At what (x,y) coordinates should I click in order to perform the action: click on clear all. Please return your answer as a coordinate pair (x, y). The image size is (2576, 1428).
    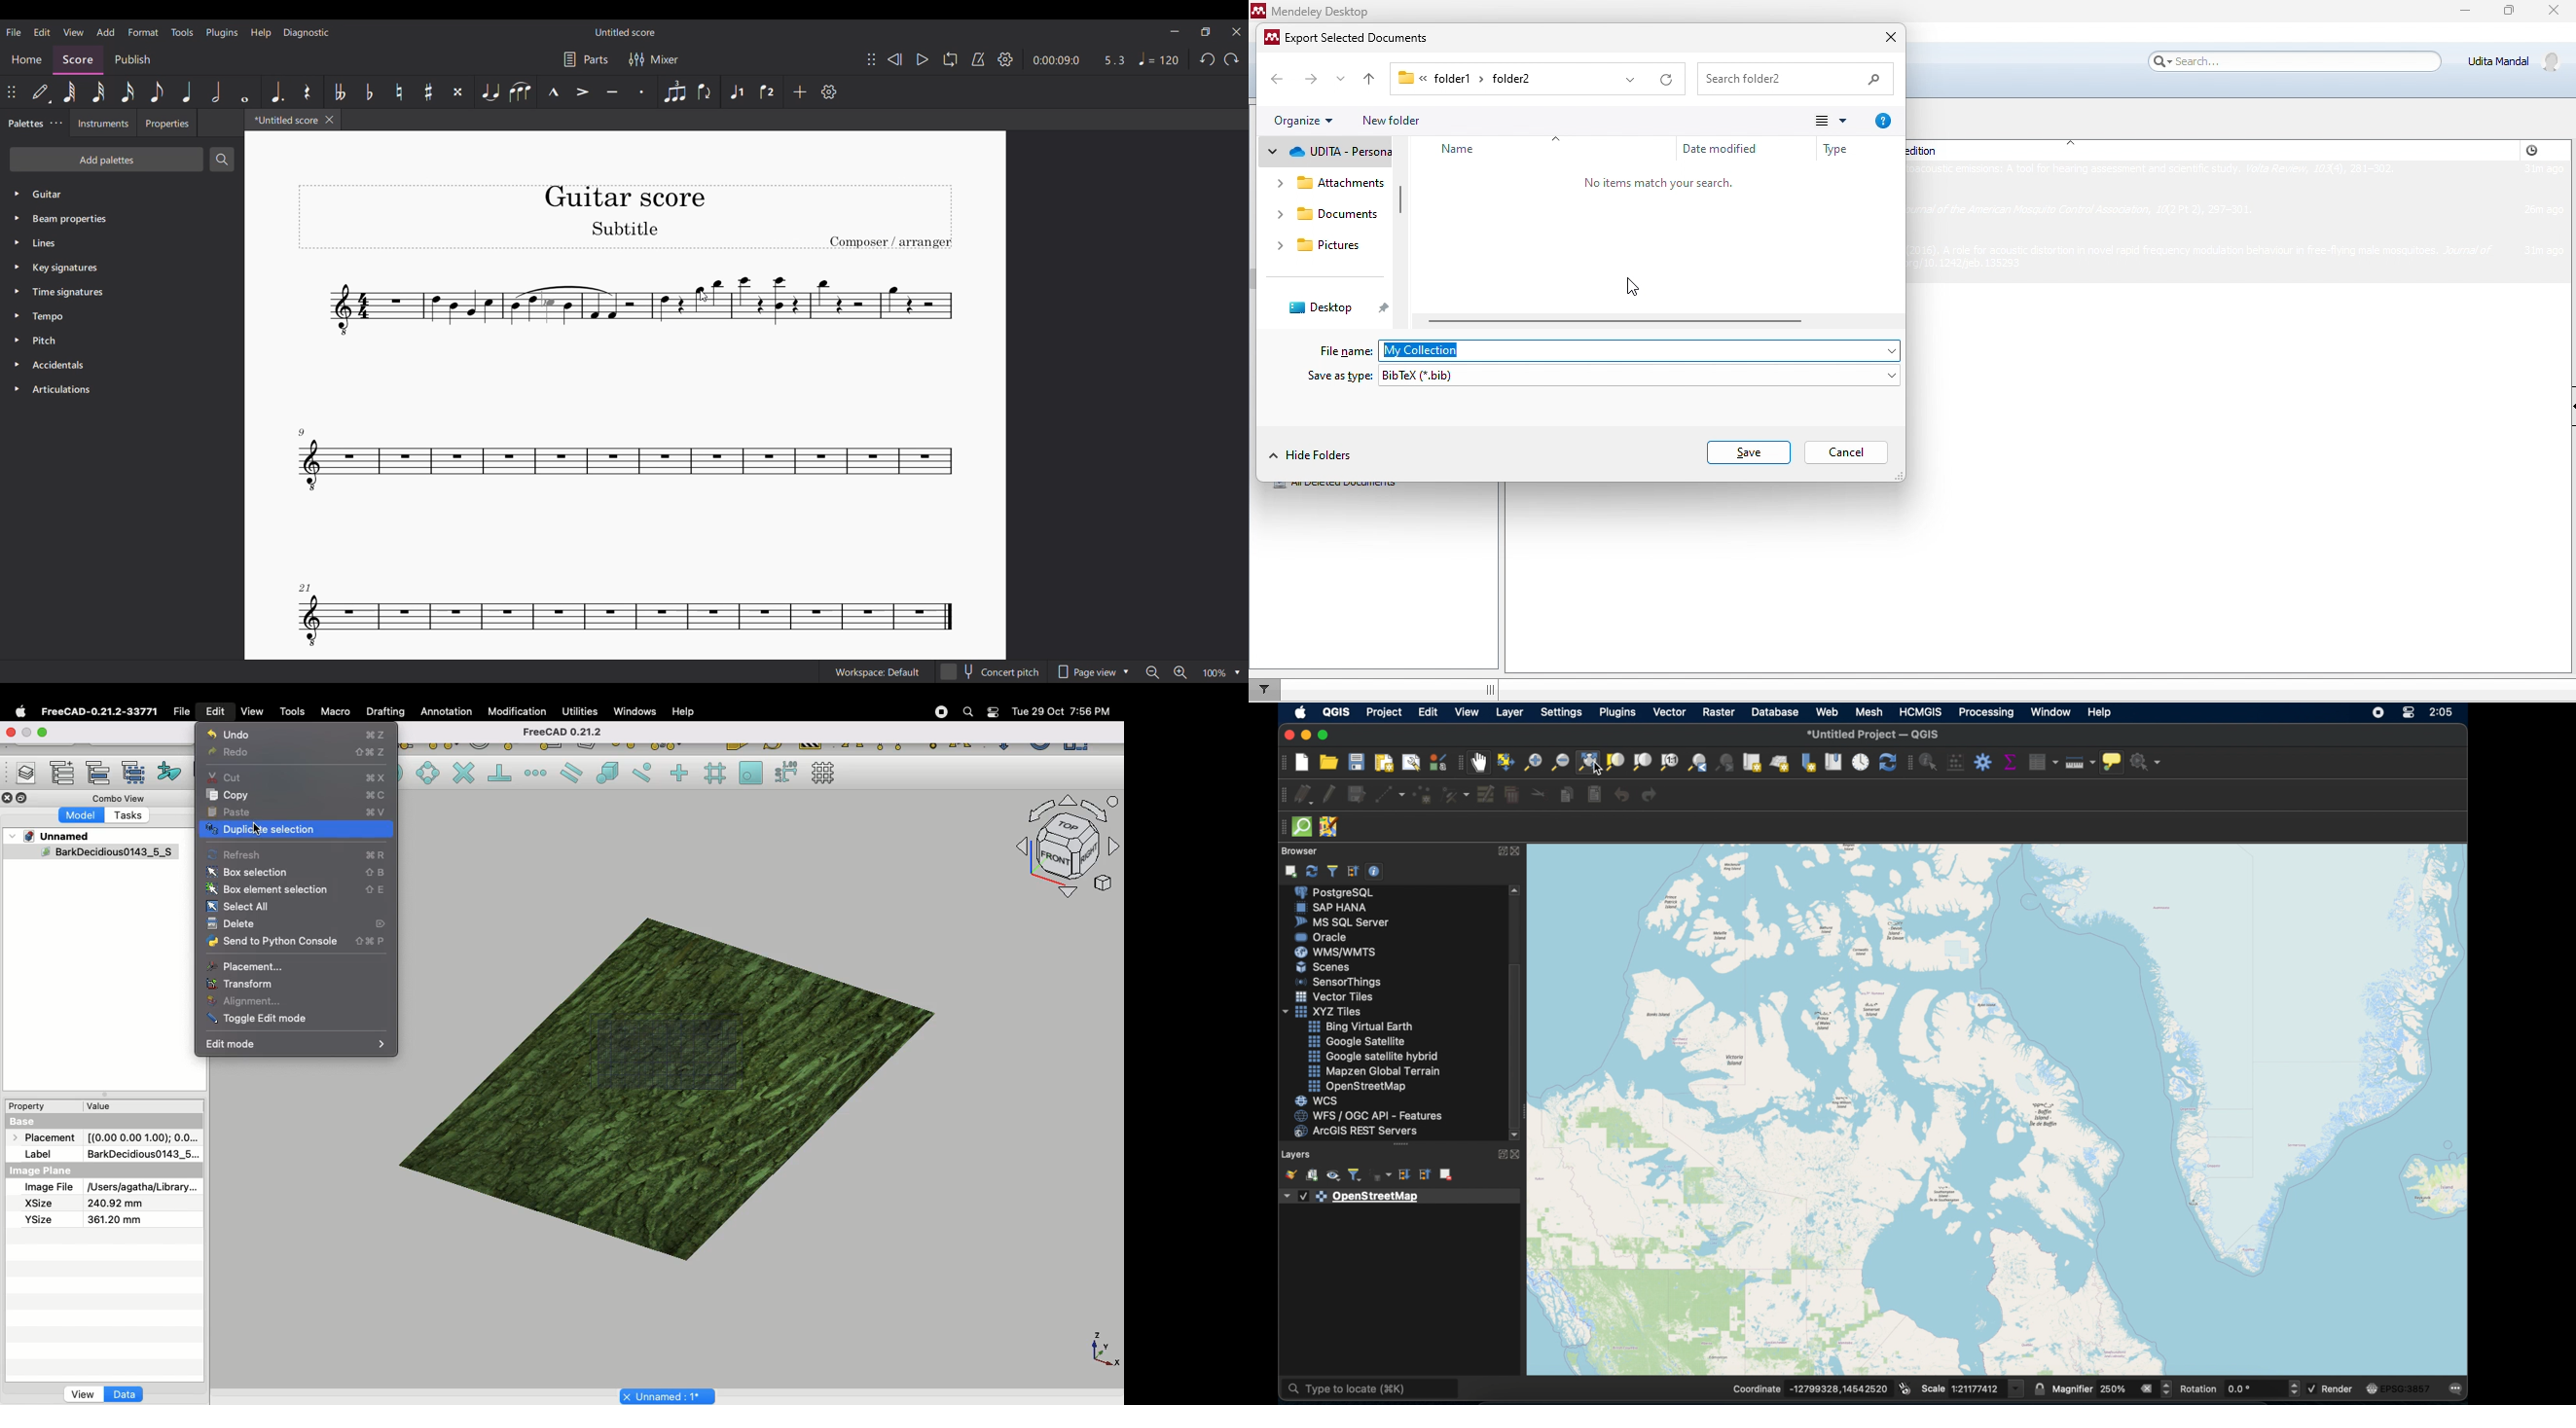
    Looking at the image, I should click on (2148, 1389).